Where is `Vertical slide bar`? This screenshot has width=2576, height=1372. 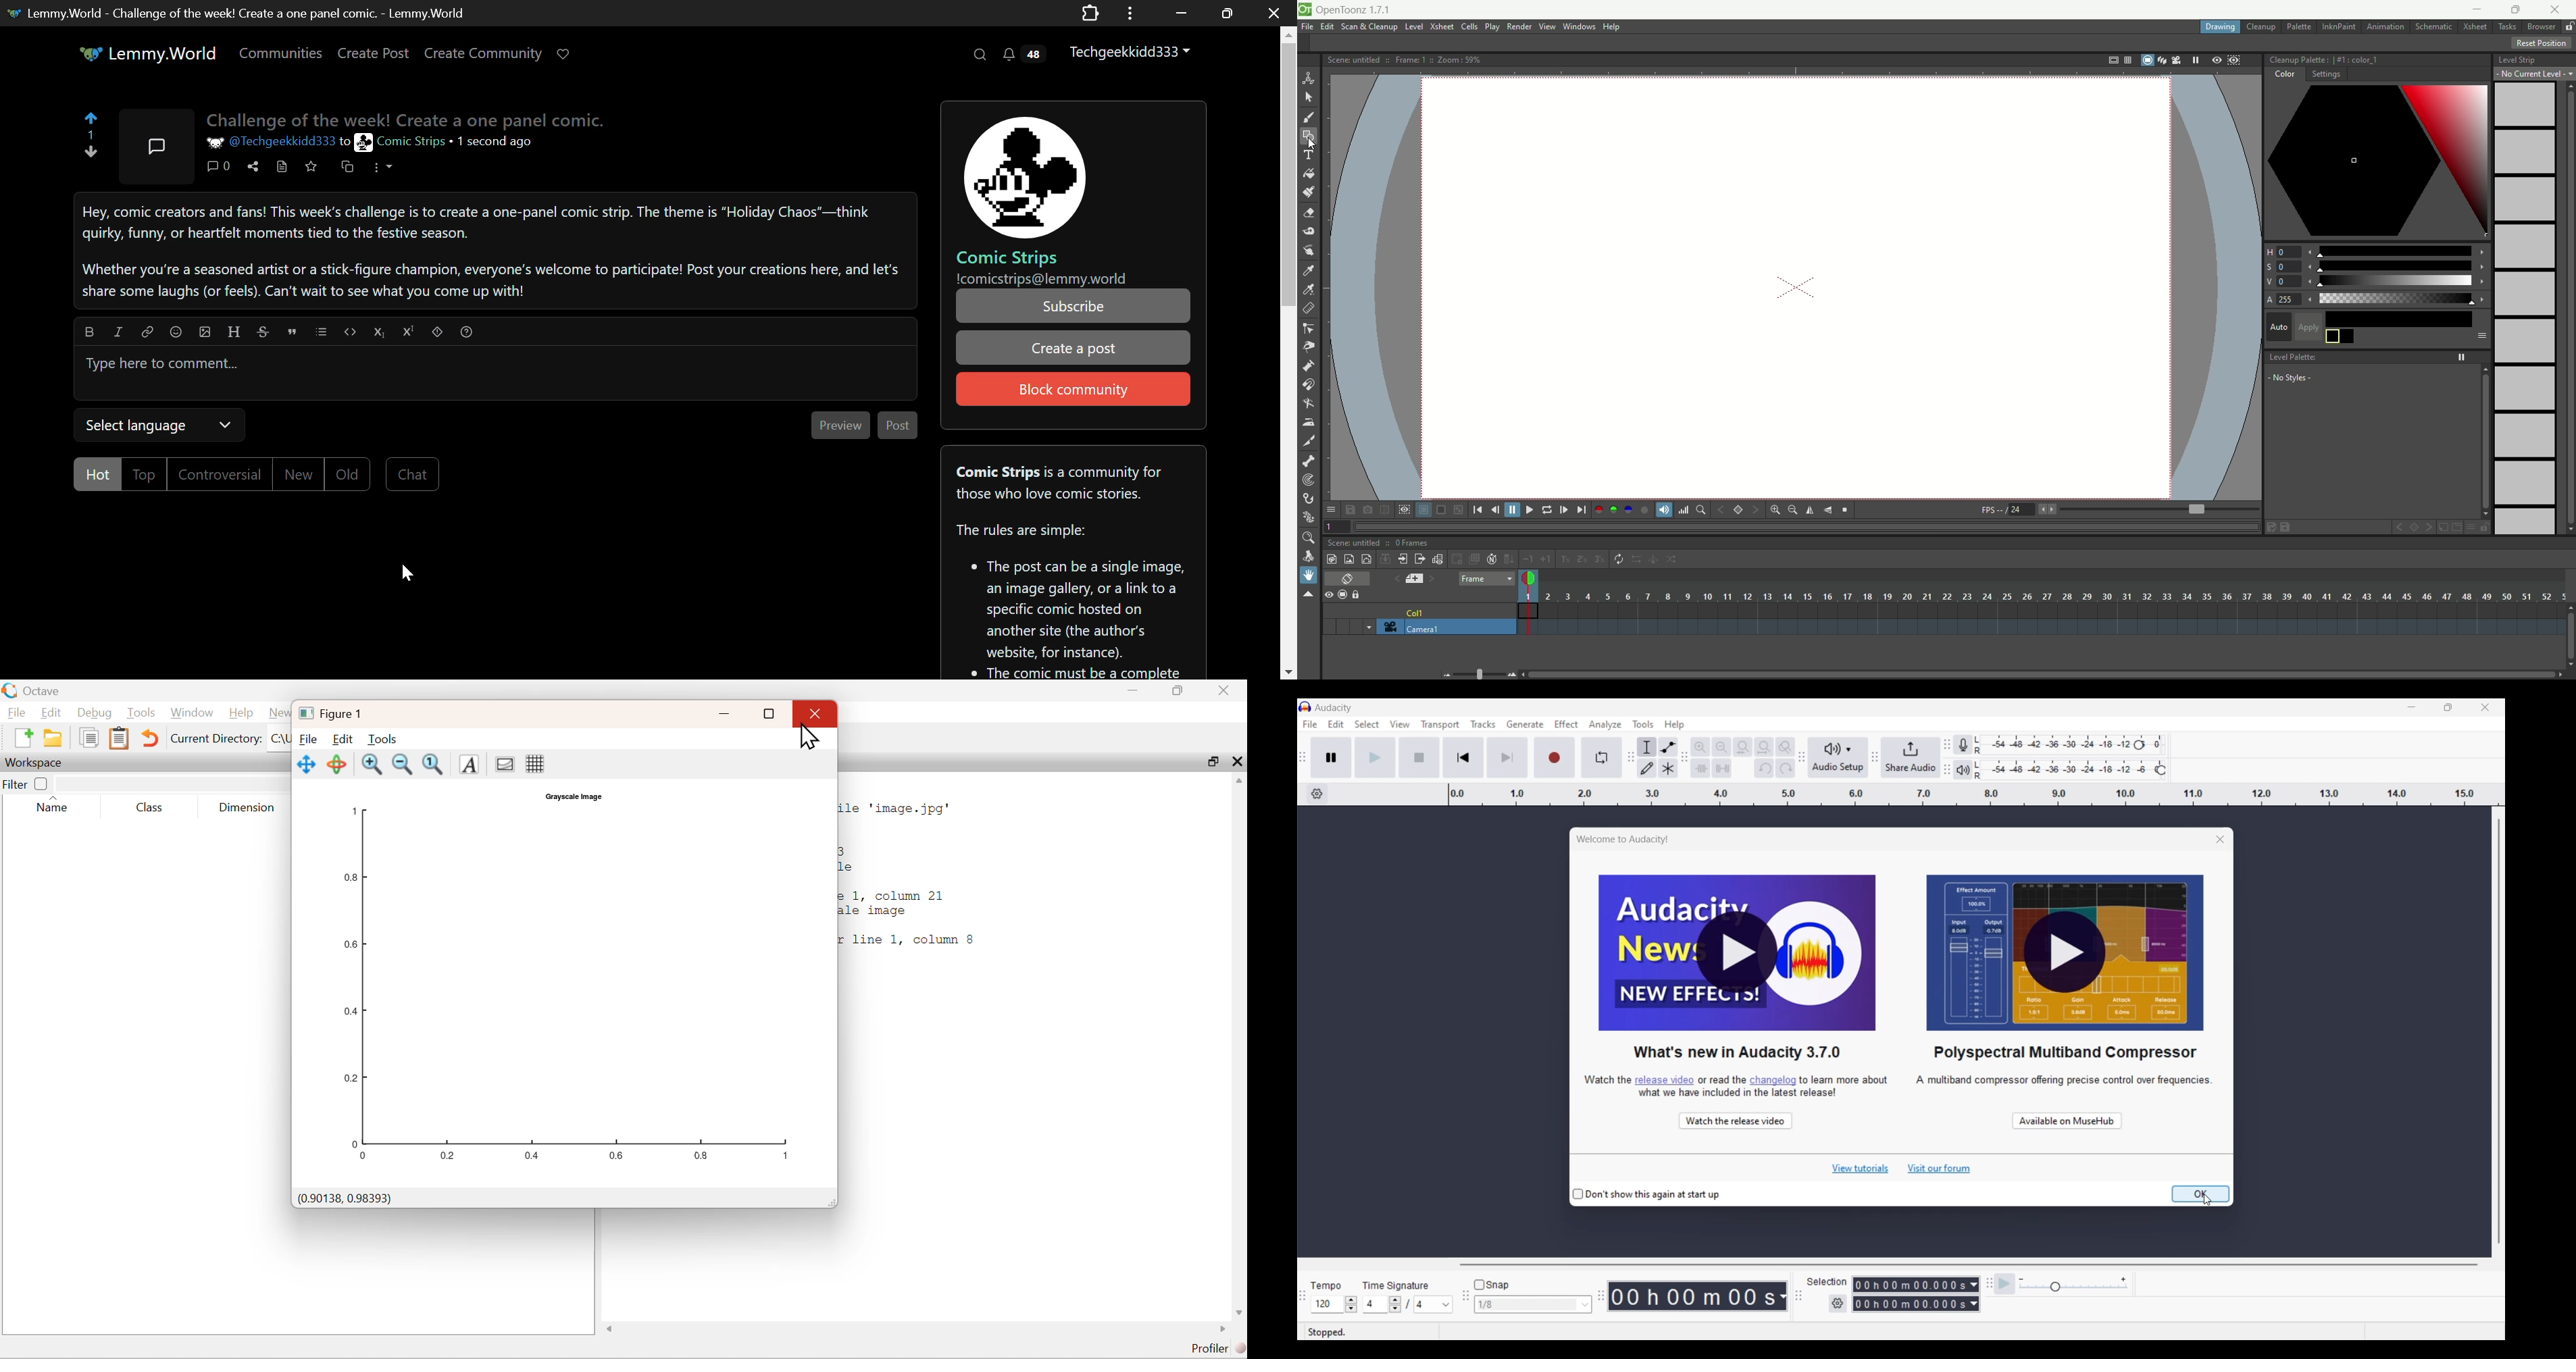 Vertical slide bar is located at coordinates (2502, 1031).